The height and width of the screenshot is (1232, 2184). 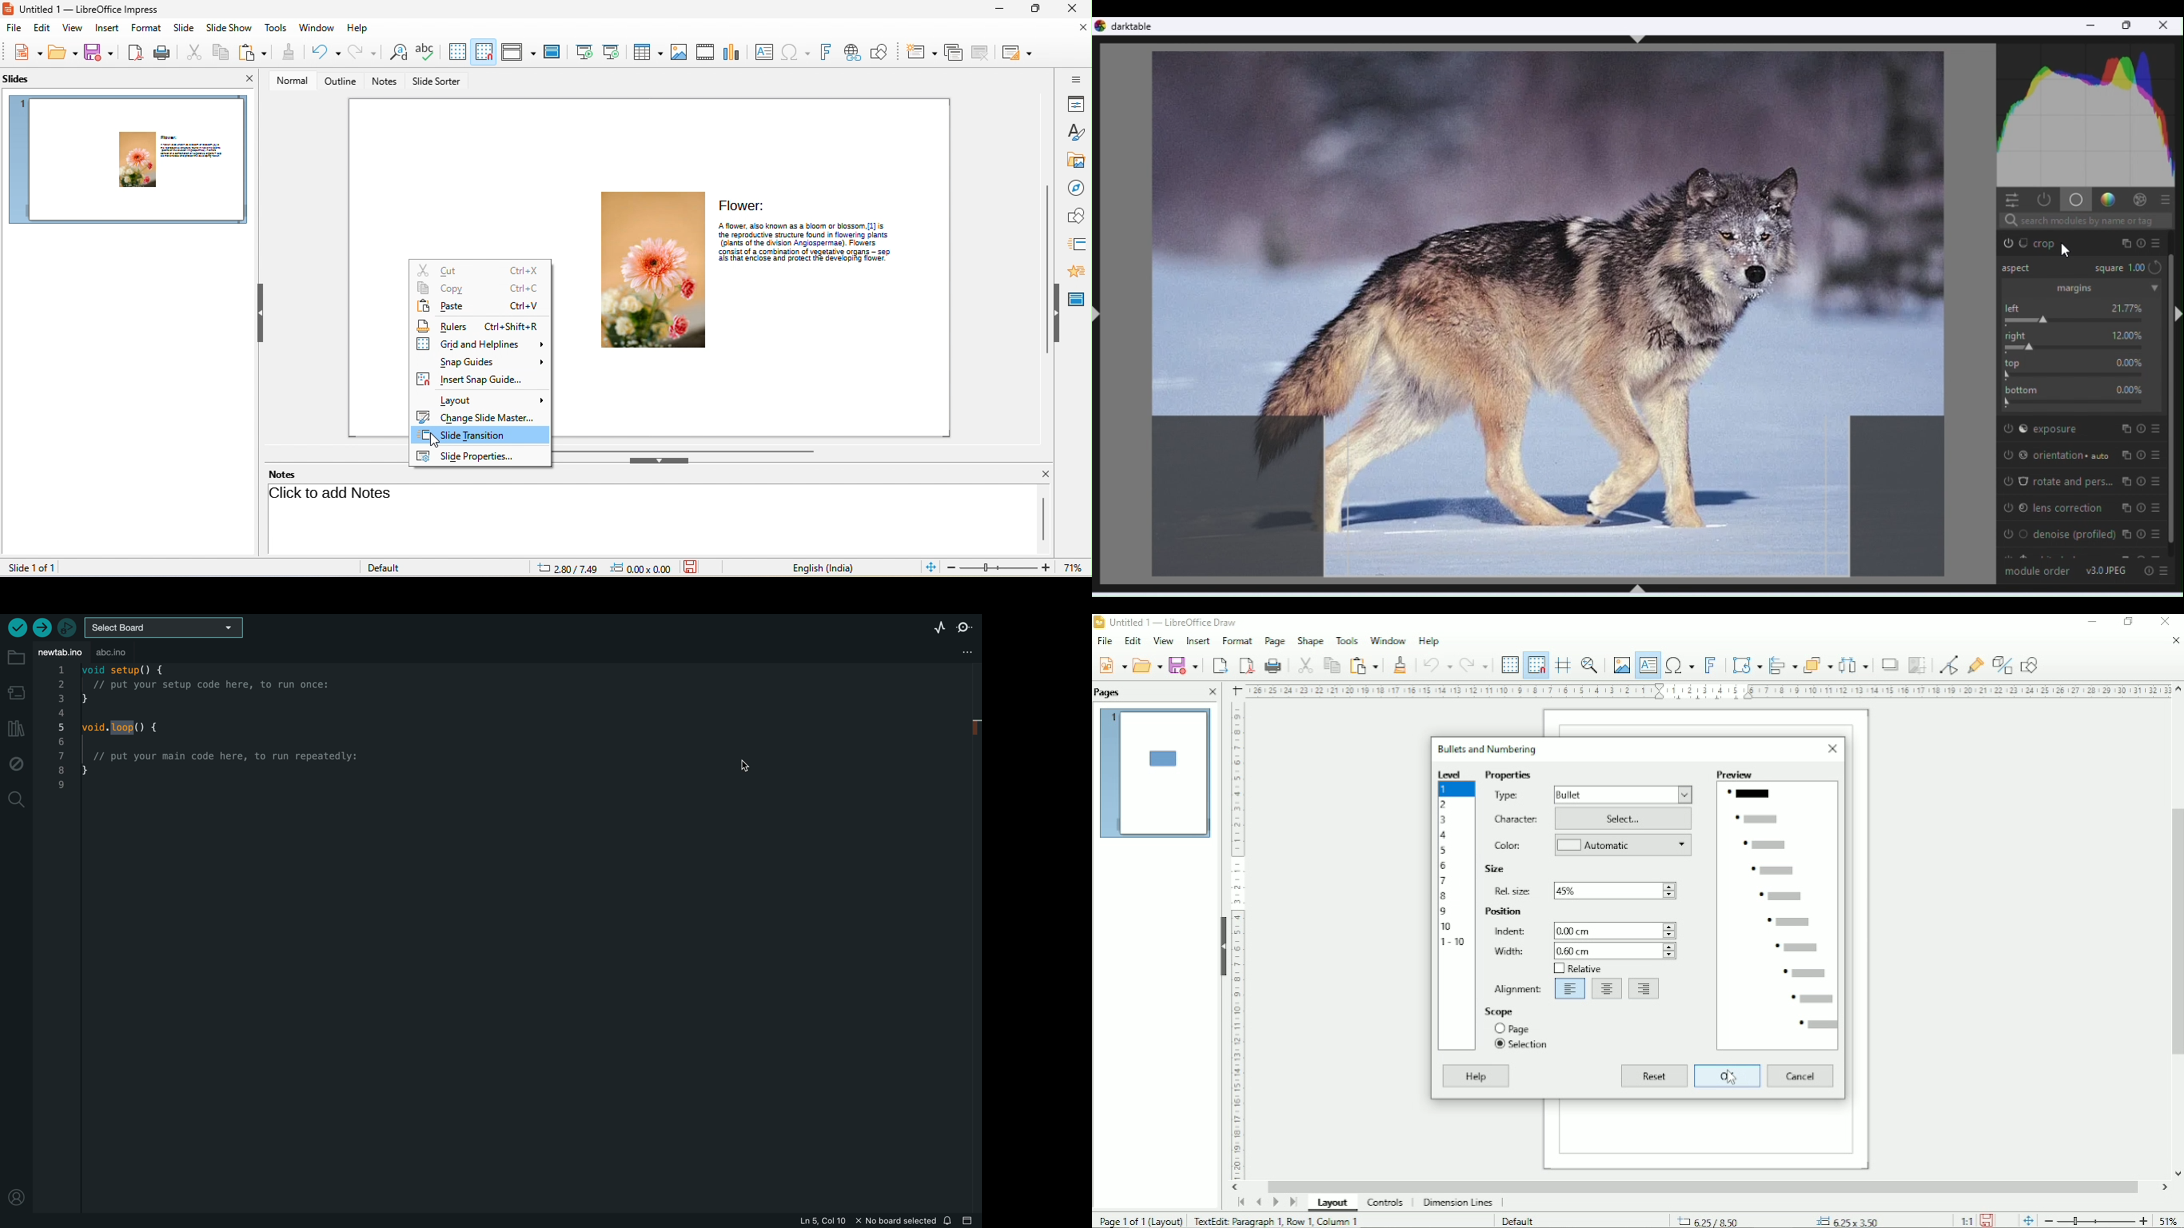 What do you see at coordinates (396, 53) in the screenshot?
I see `find and replace` at bounding box center [396, 53].